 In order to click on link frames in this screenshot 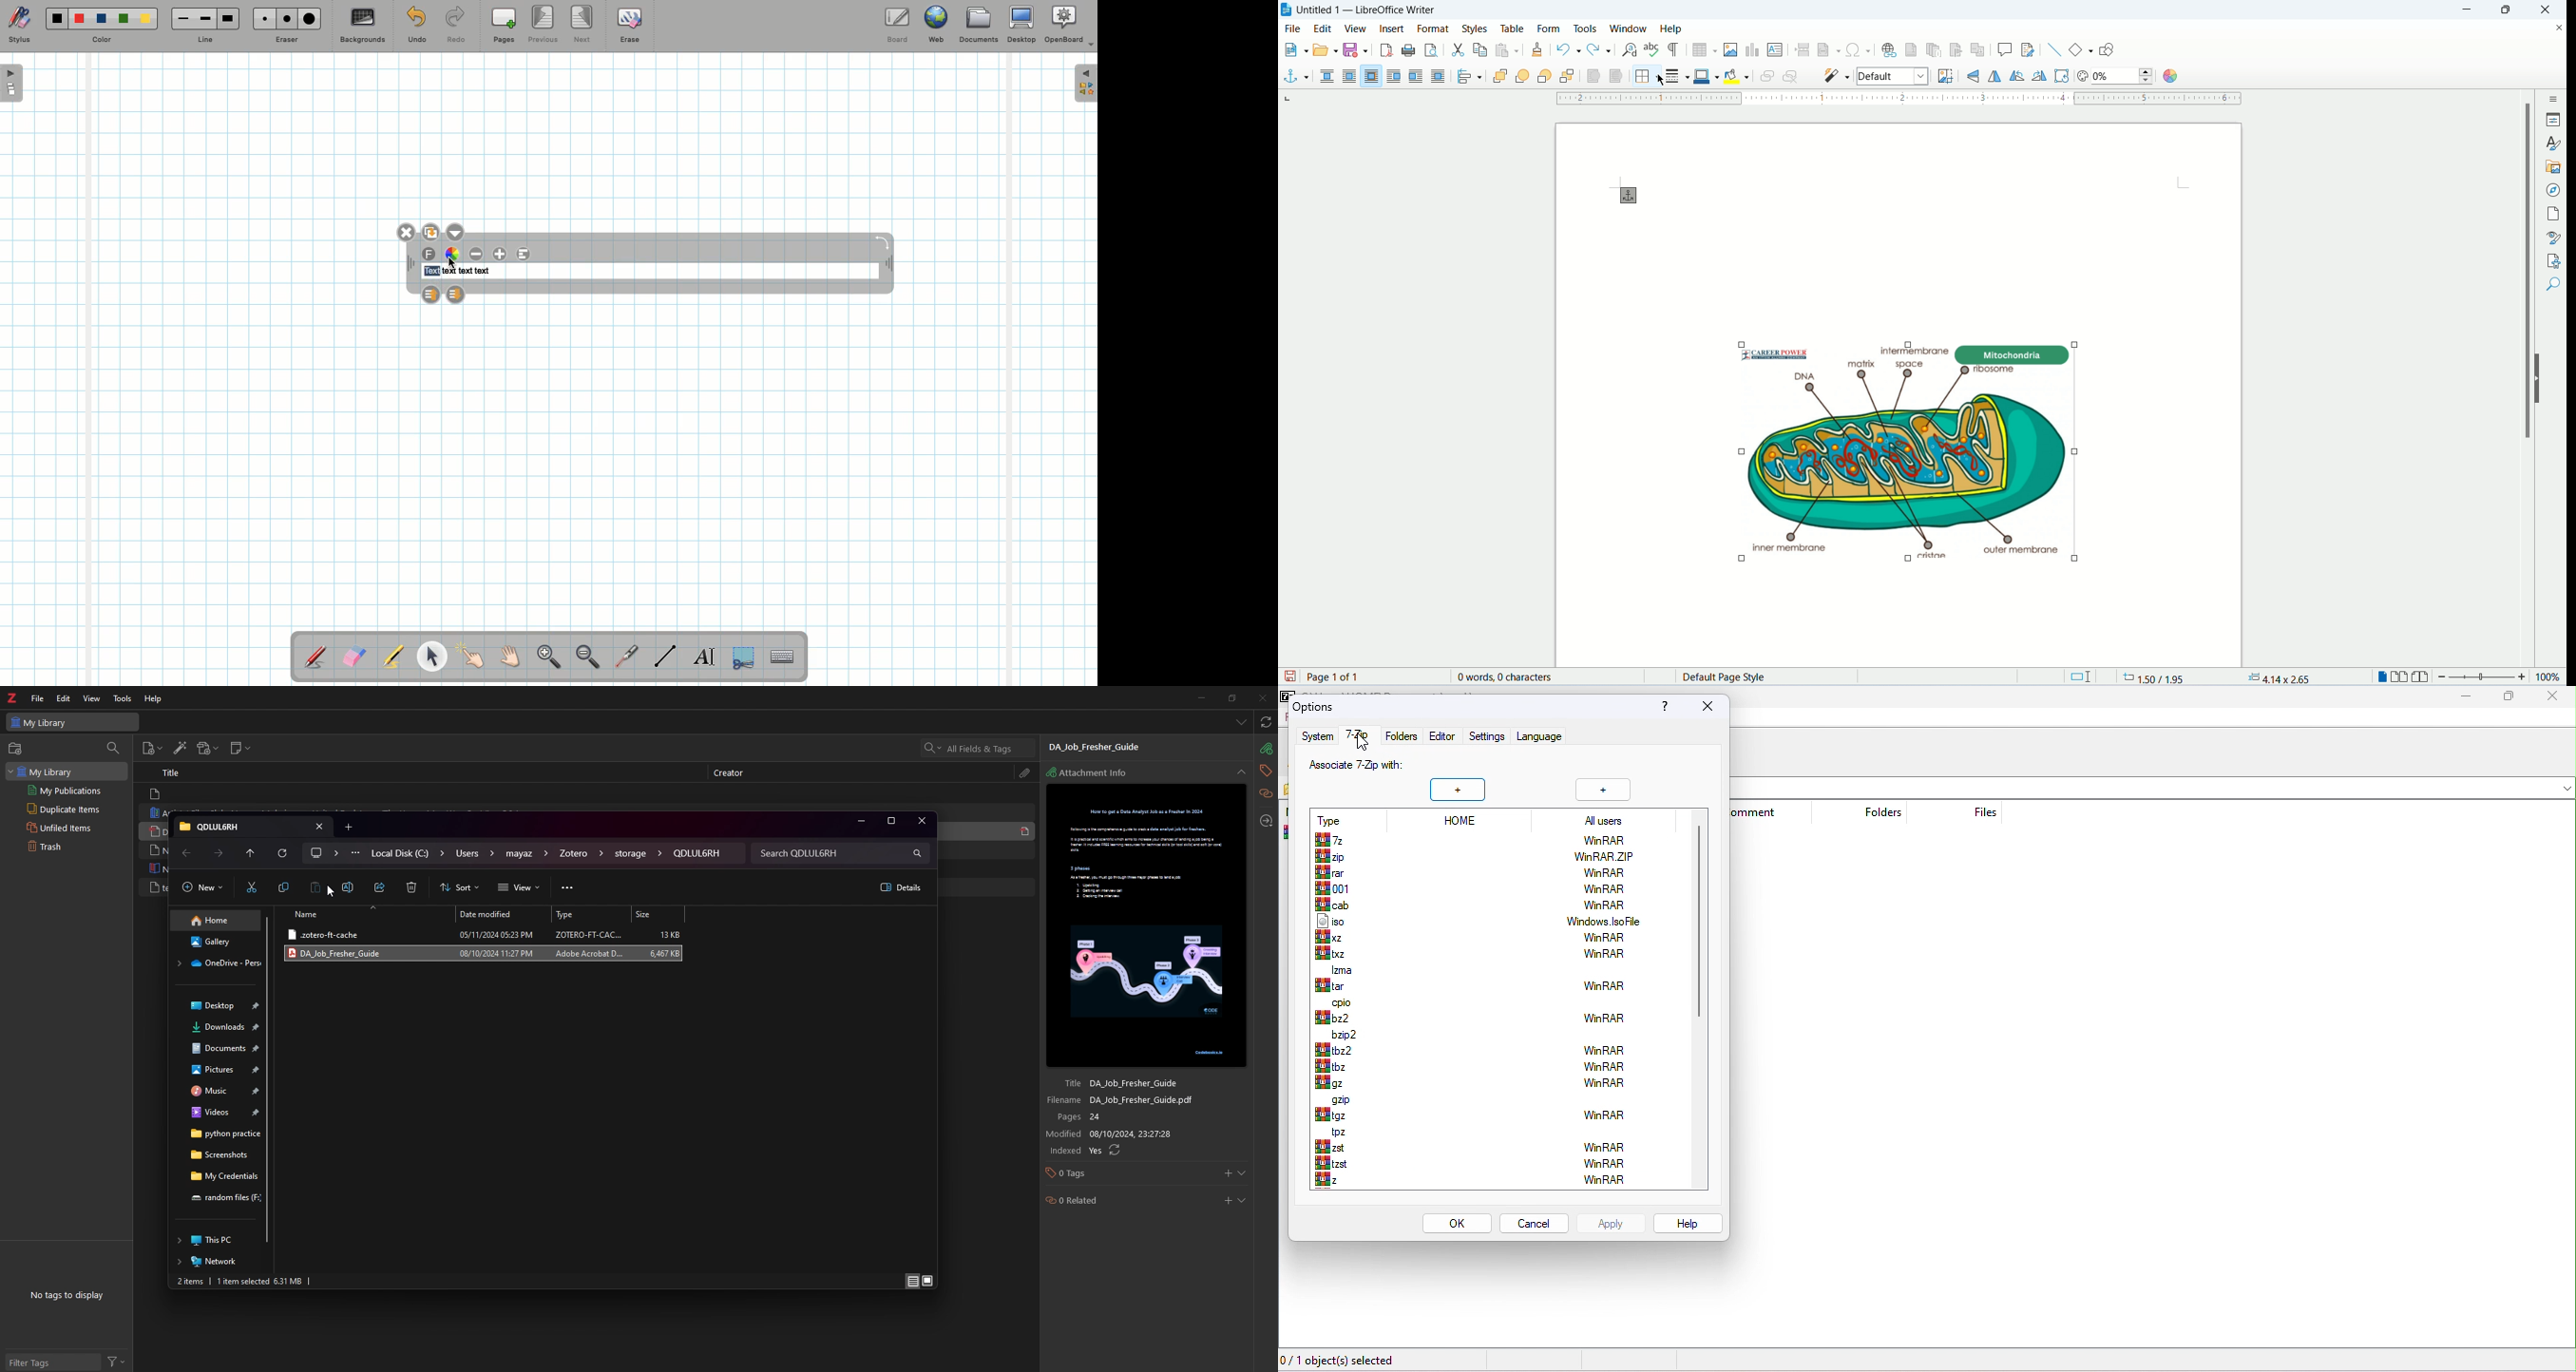, I will do `click(1764, 78)`.